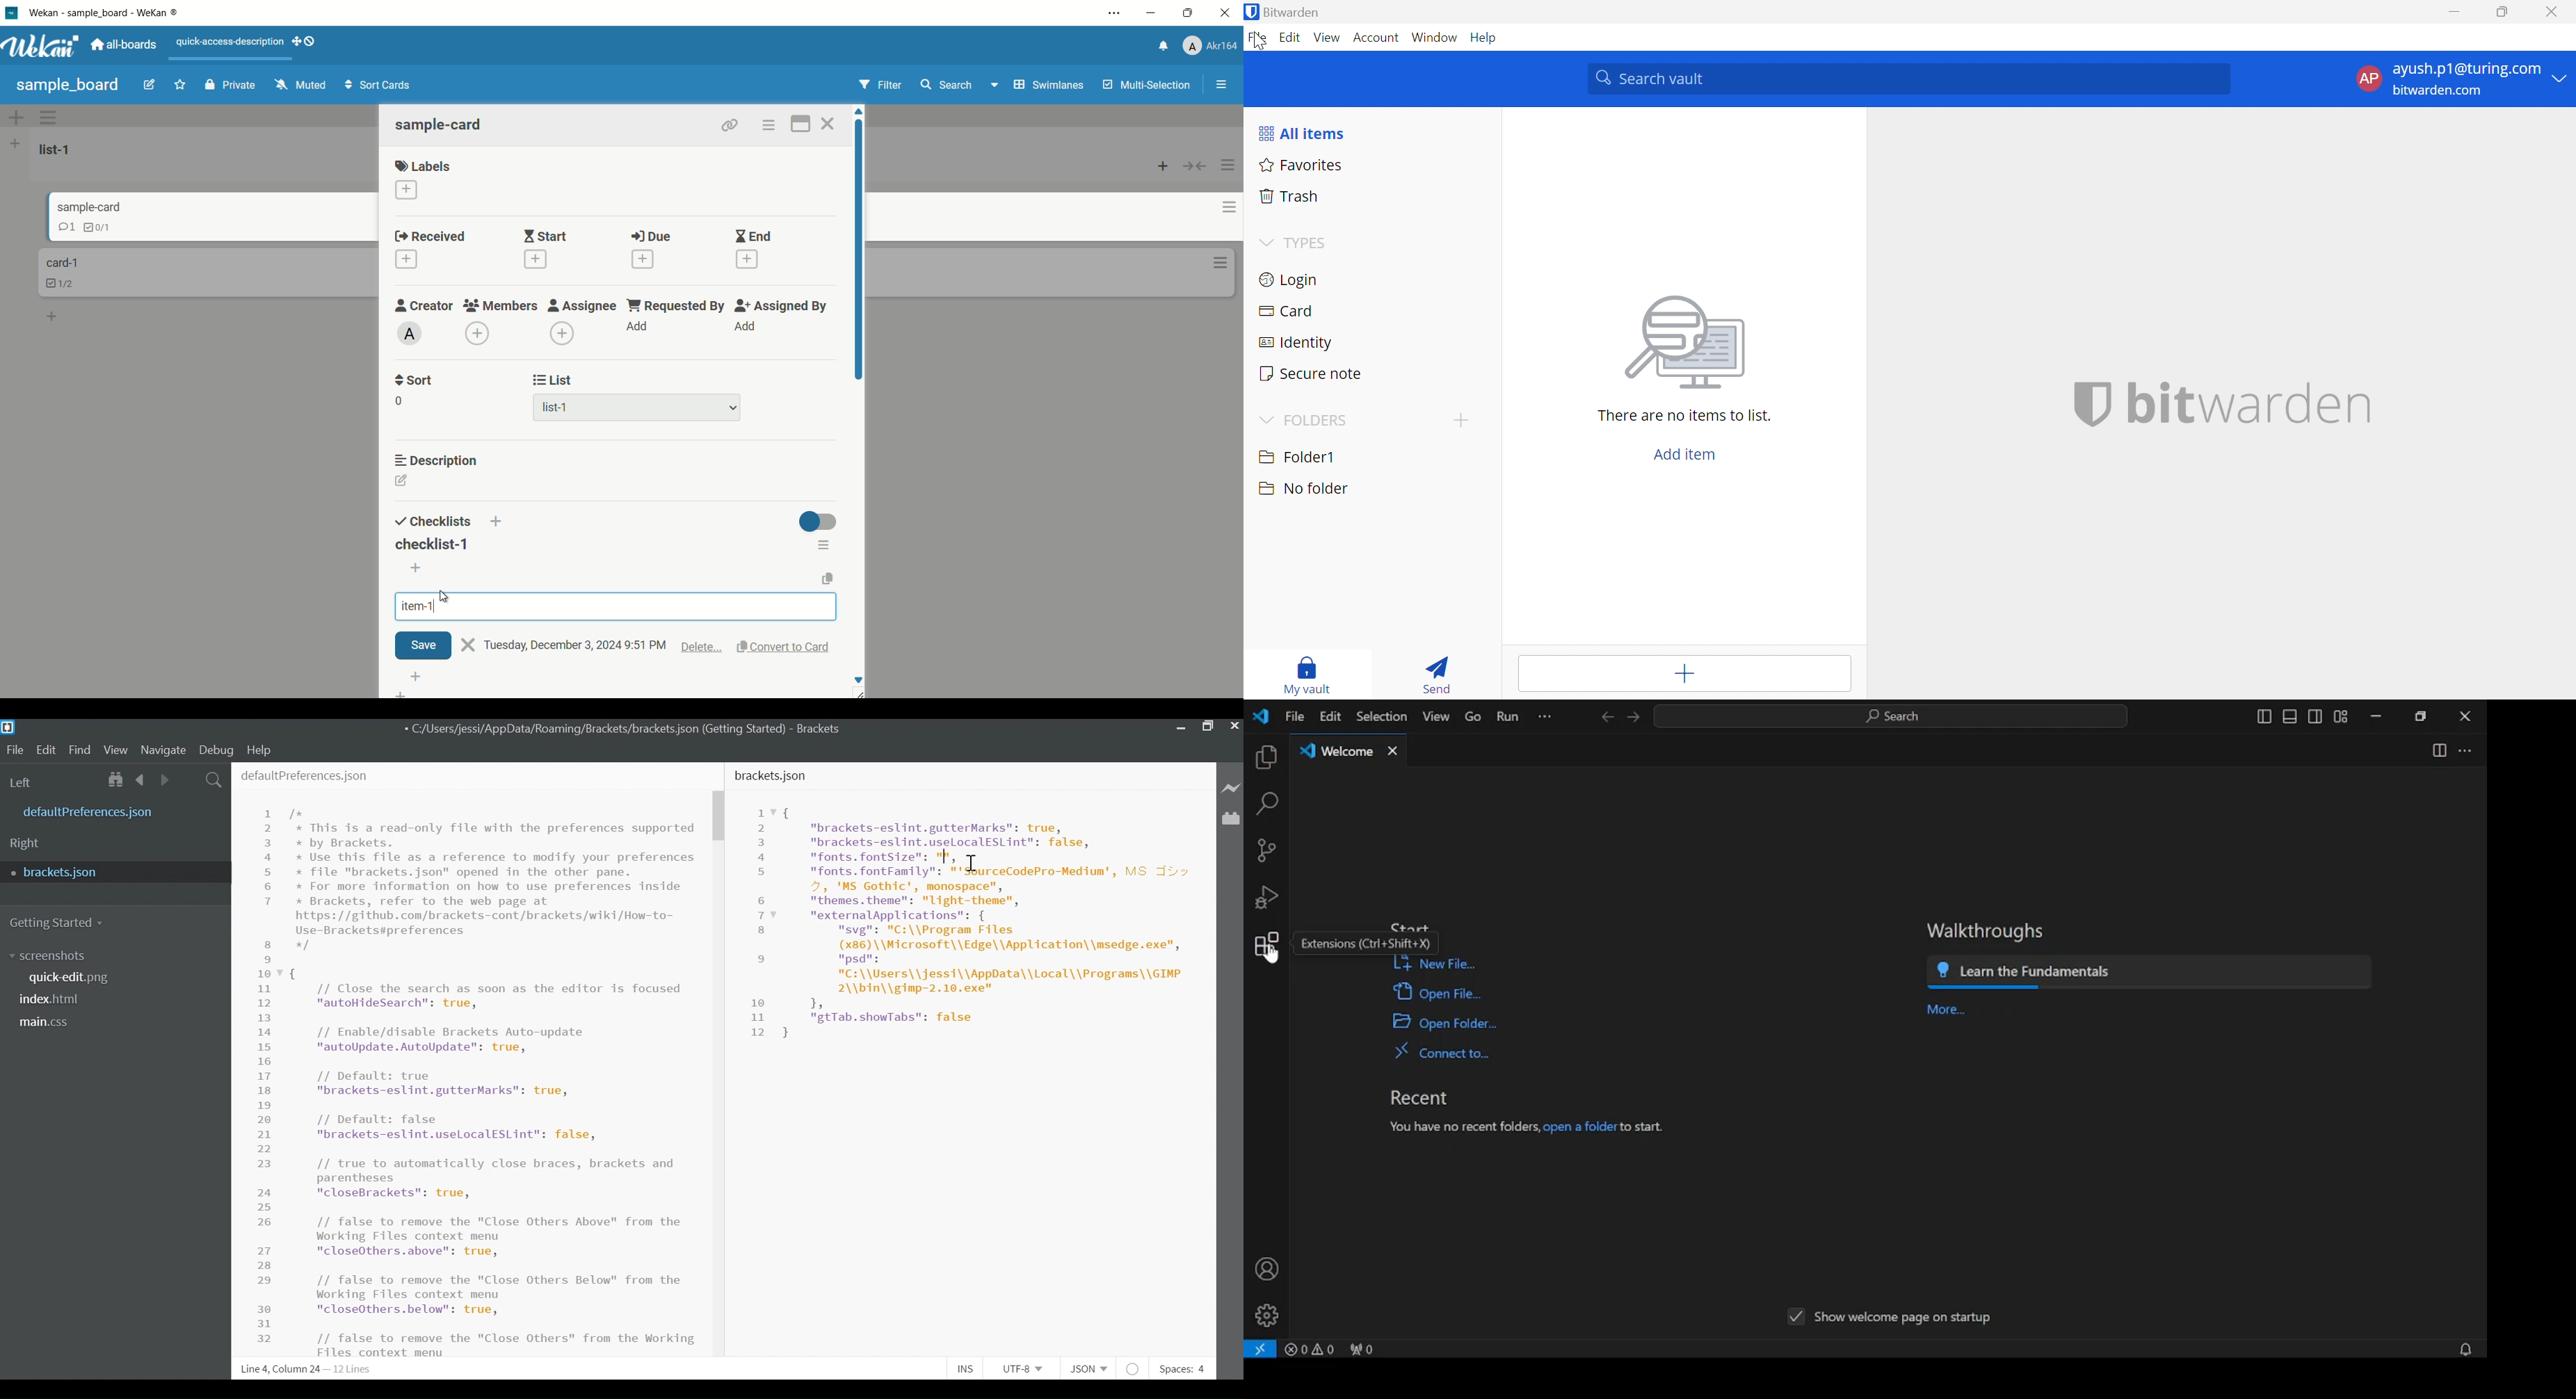 The height and width of the screenshot is (1400, 2576). Describe the element at coordinates (1369, 1348) in the screenshot. I see `no ports forwarded` at that location.